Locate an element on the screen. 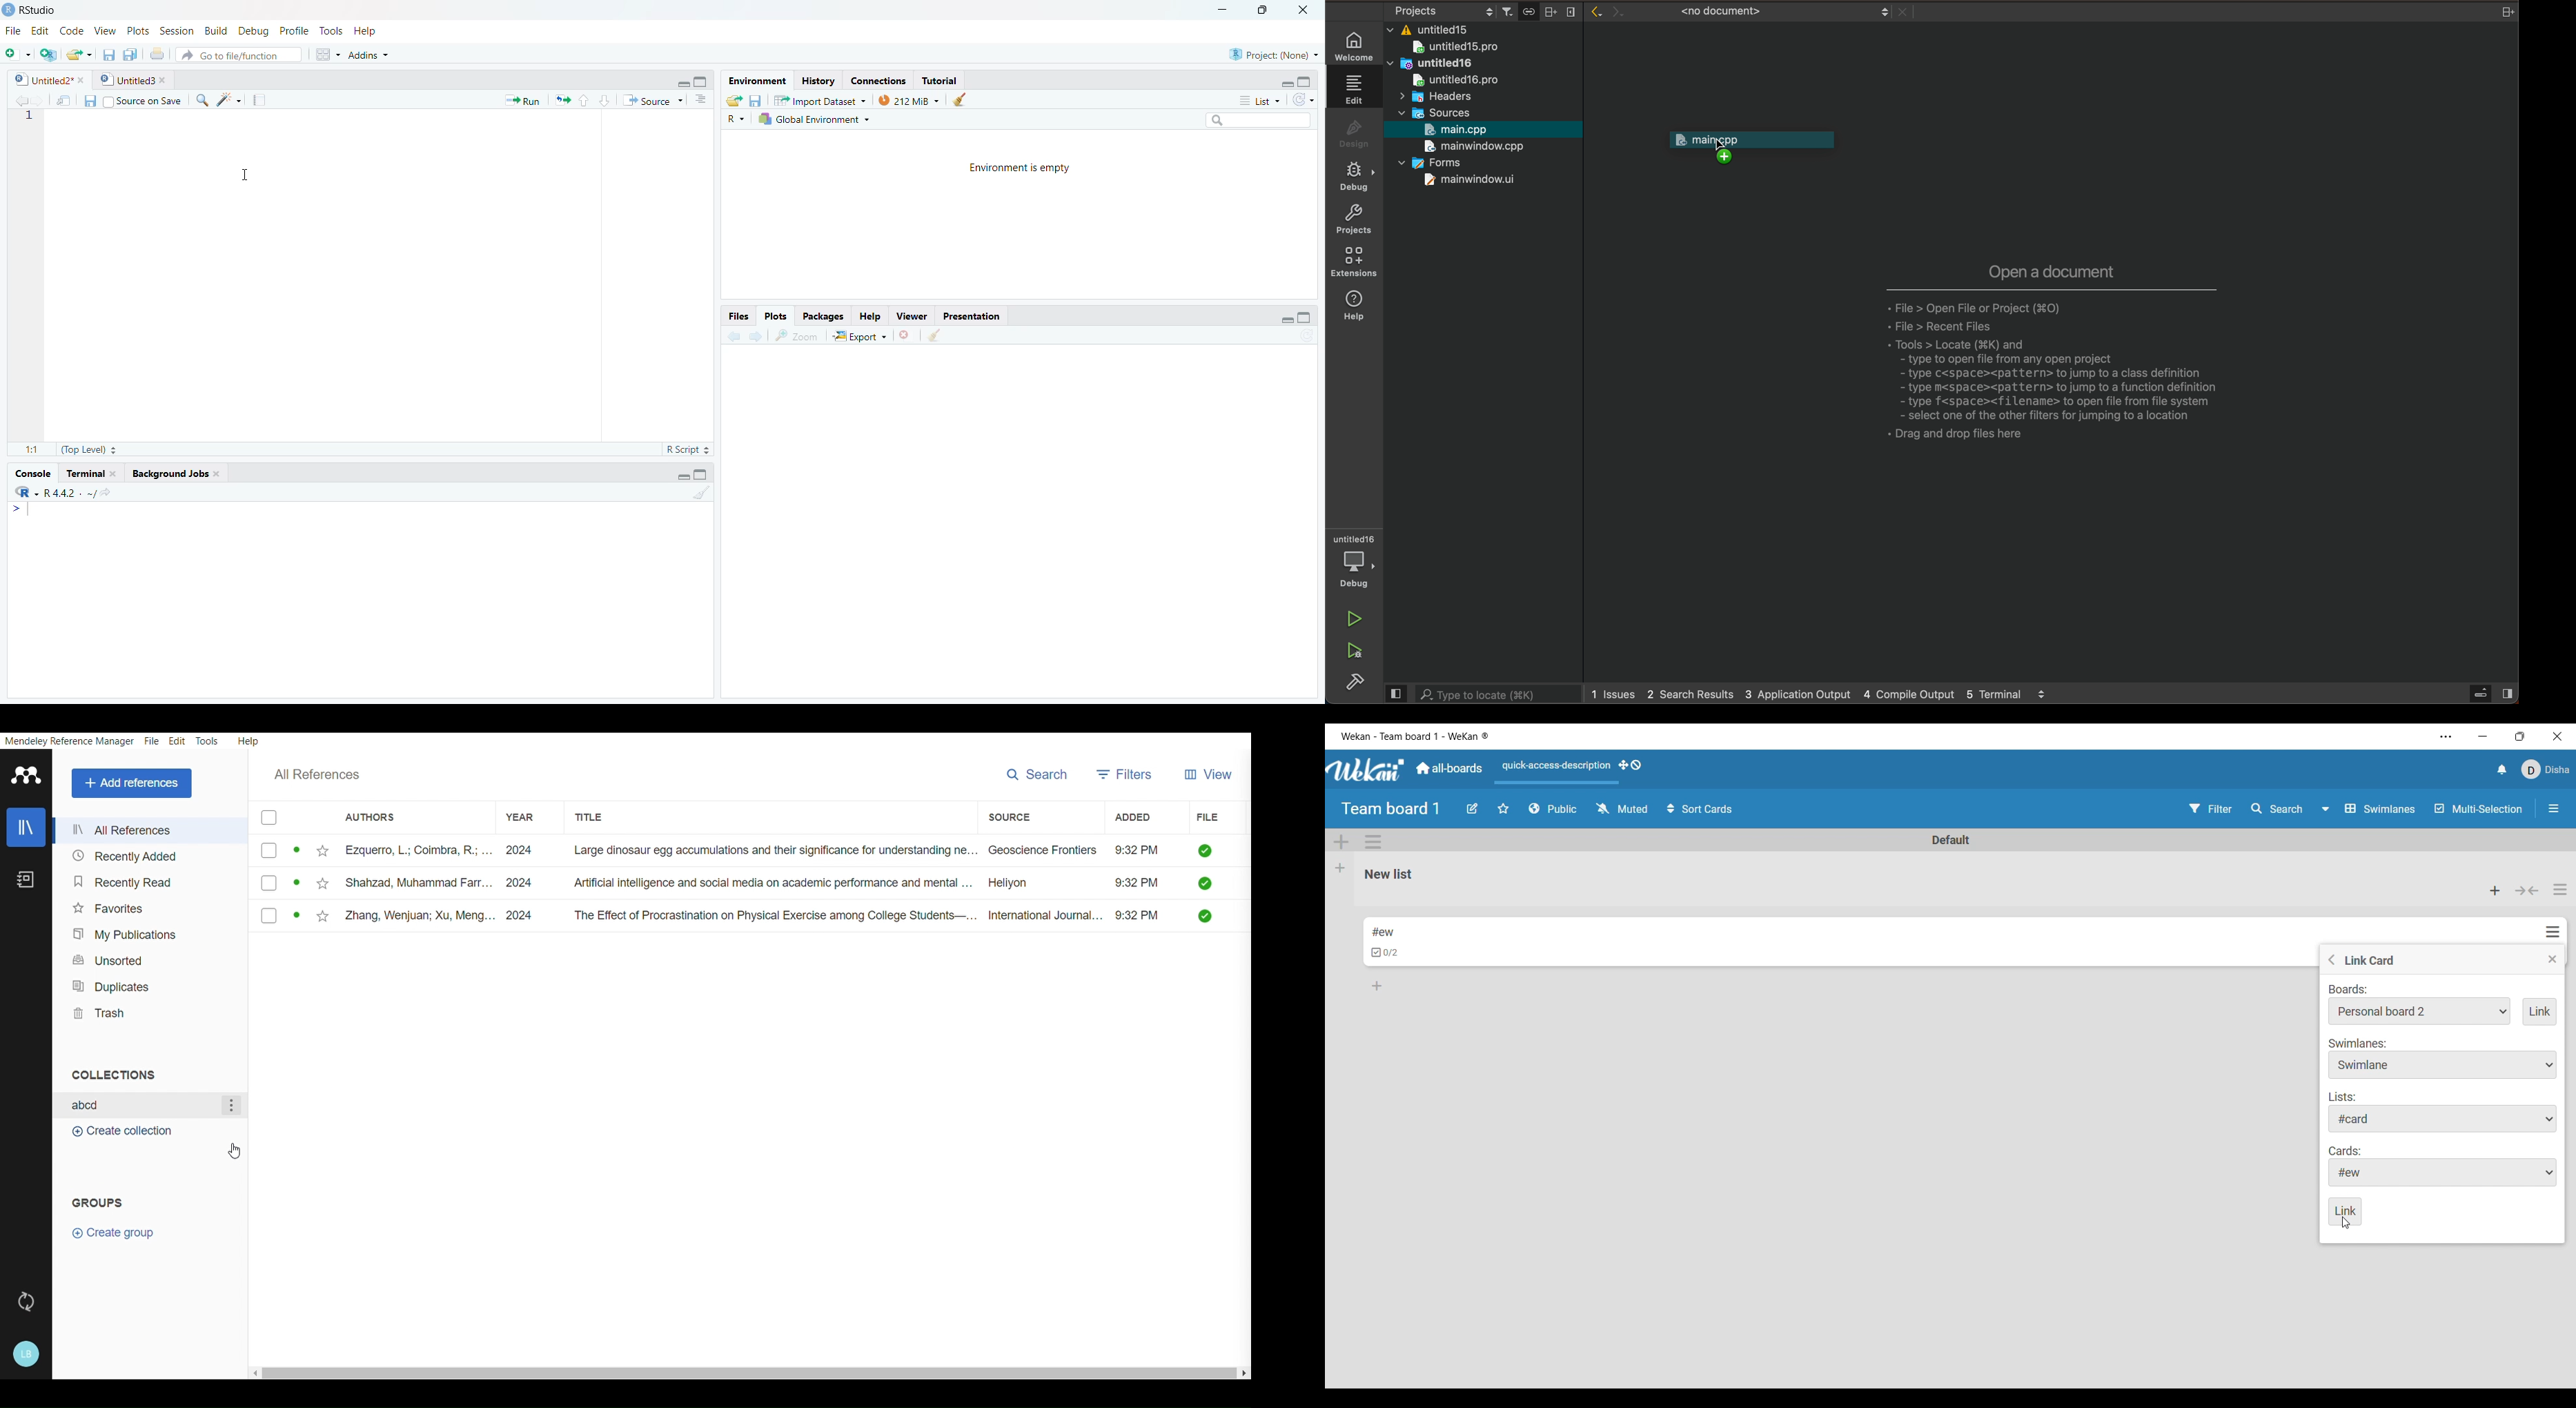 This screenshot has width=2576, height=1428. help is located at coordinates (867, 315).